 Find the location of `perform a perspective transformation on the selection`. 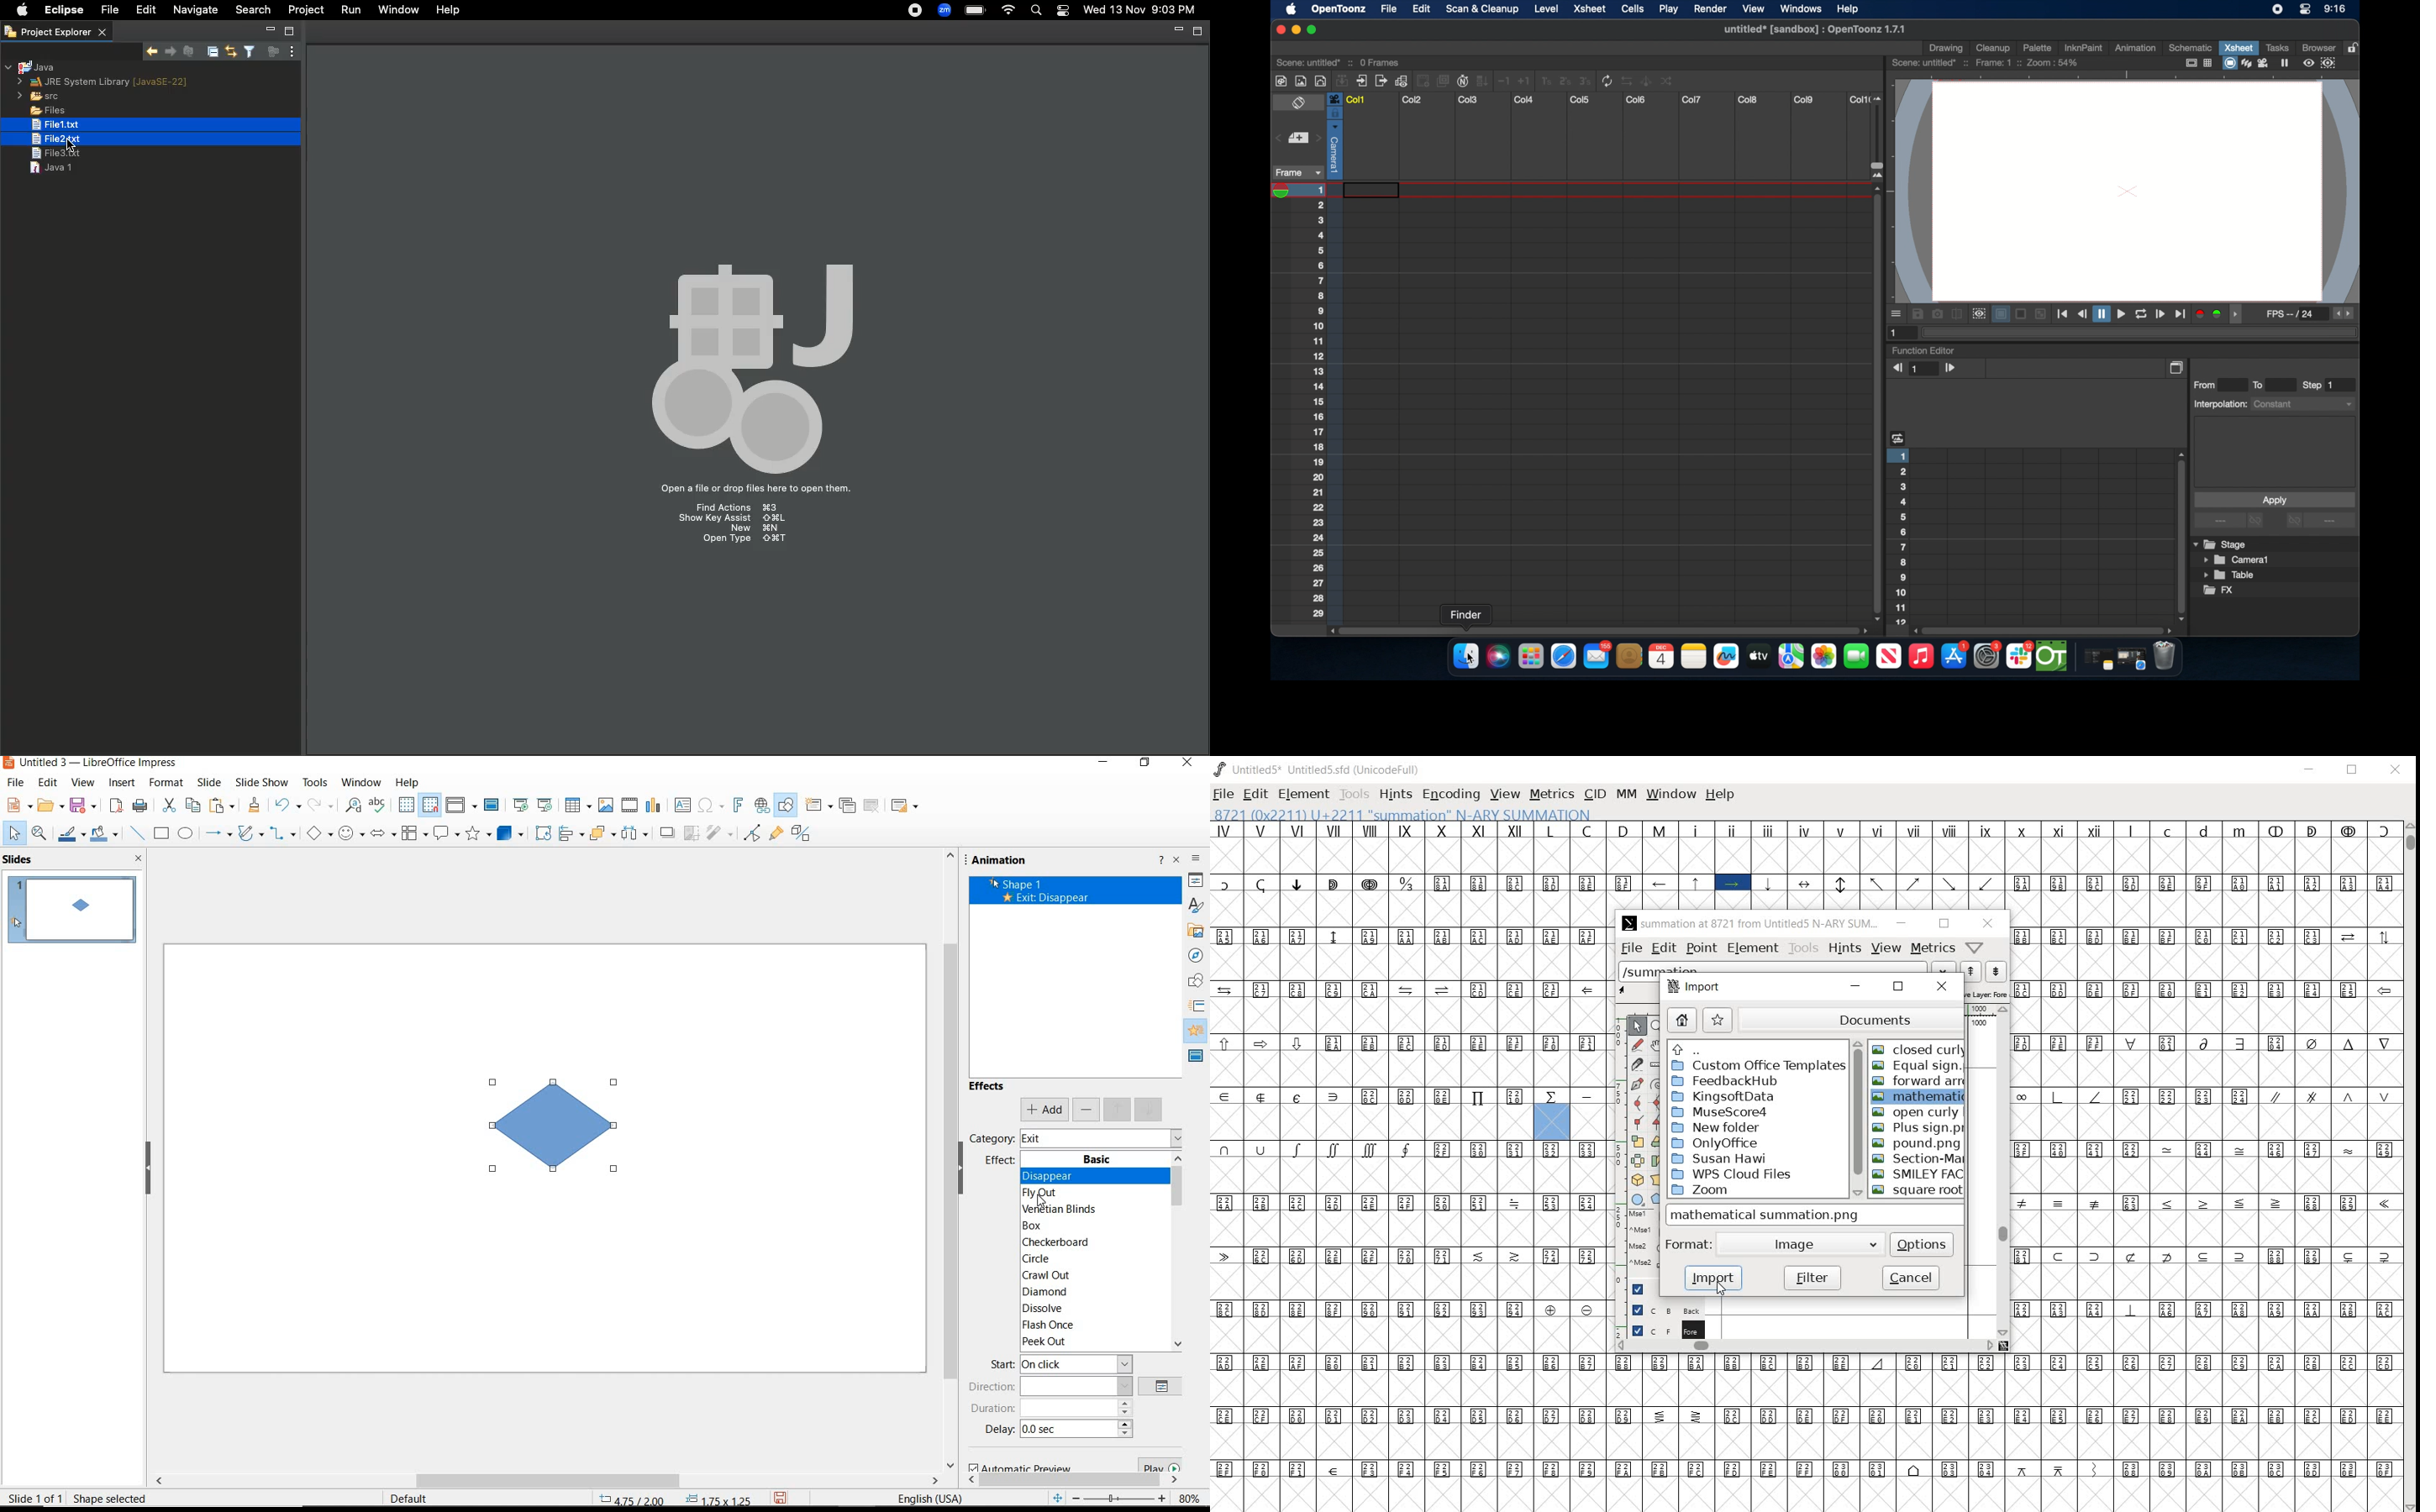

perform a perspective transformation on the selection is located at coordinates (1658, 1181).